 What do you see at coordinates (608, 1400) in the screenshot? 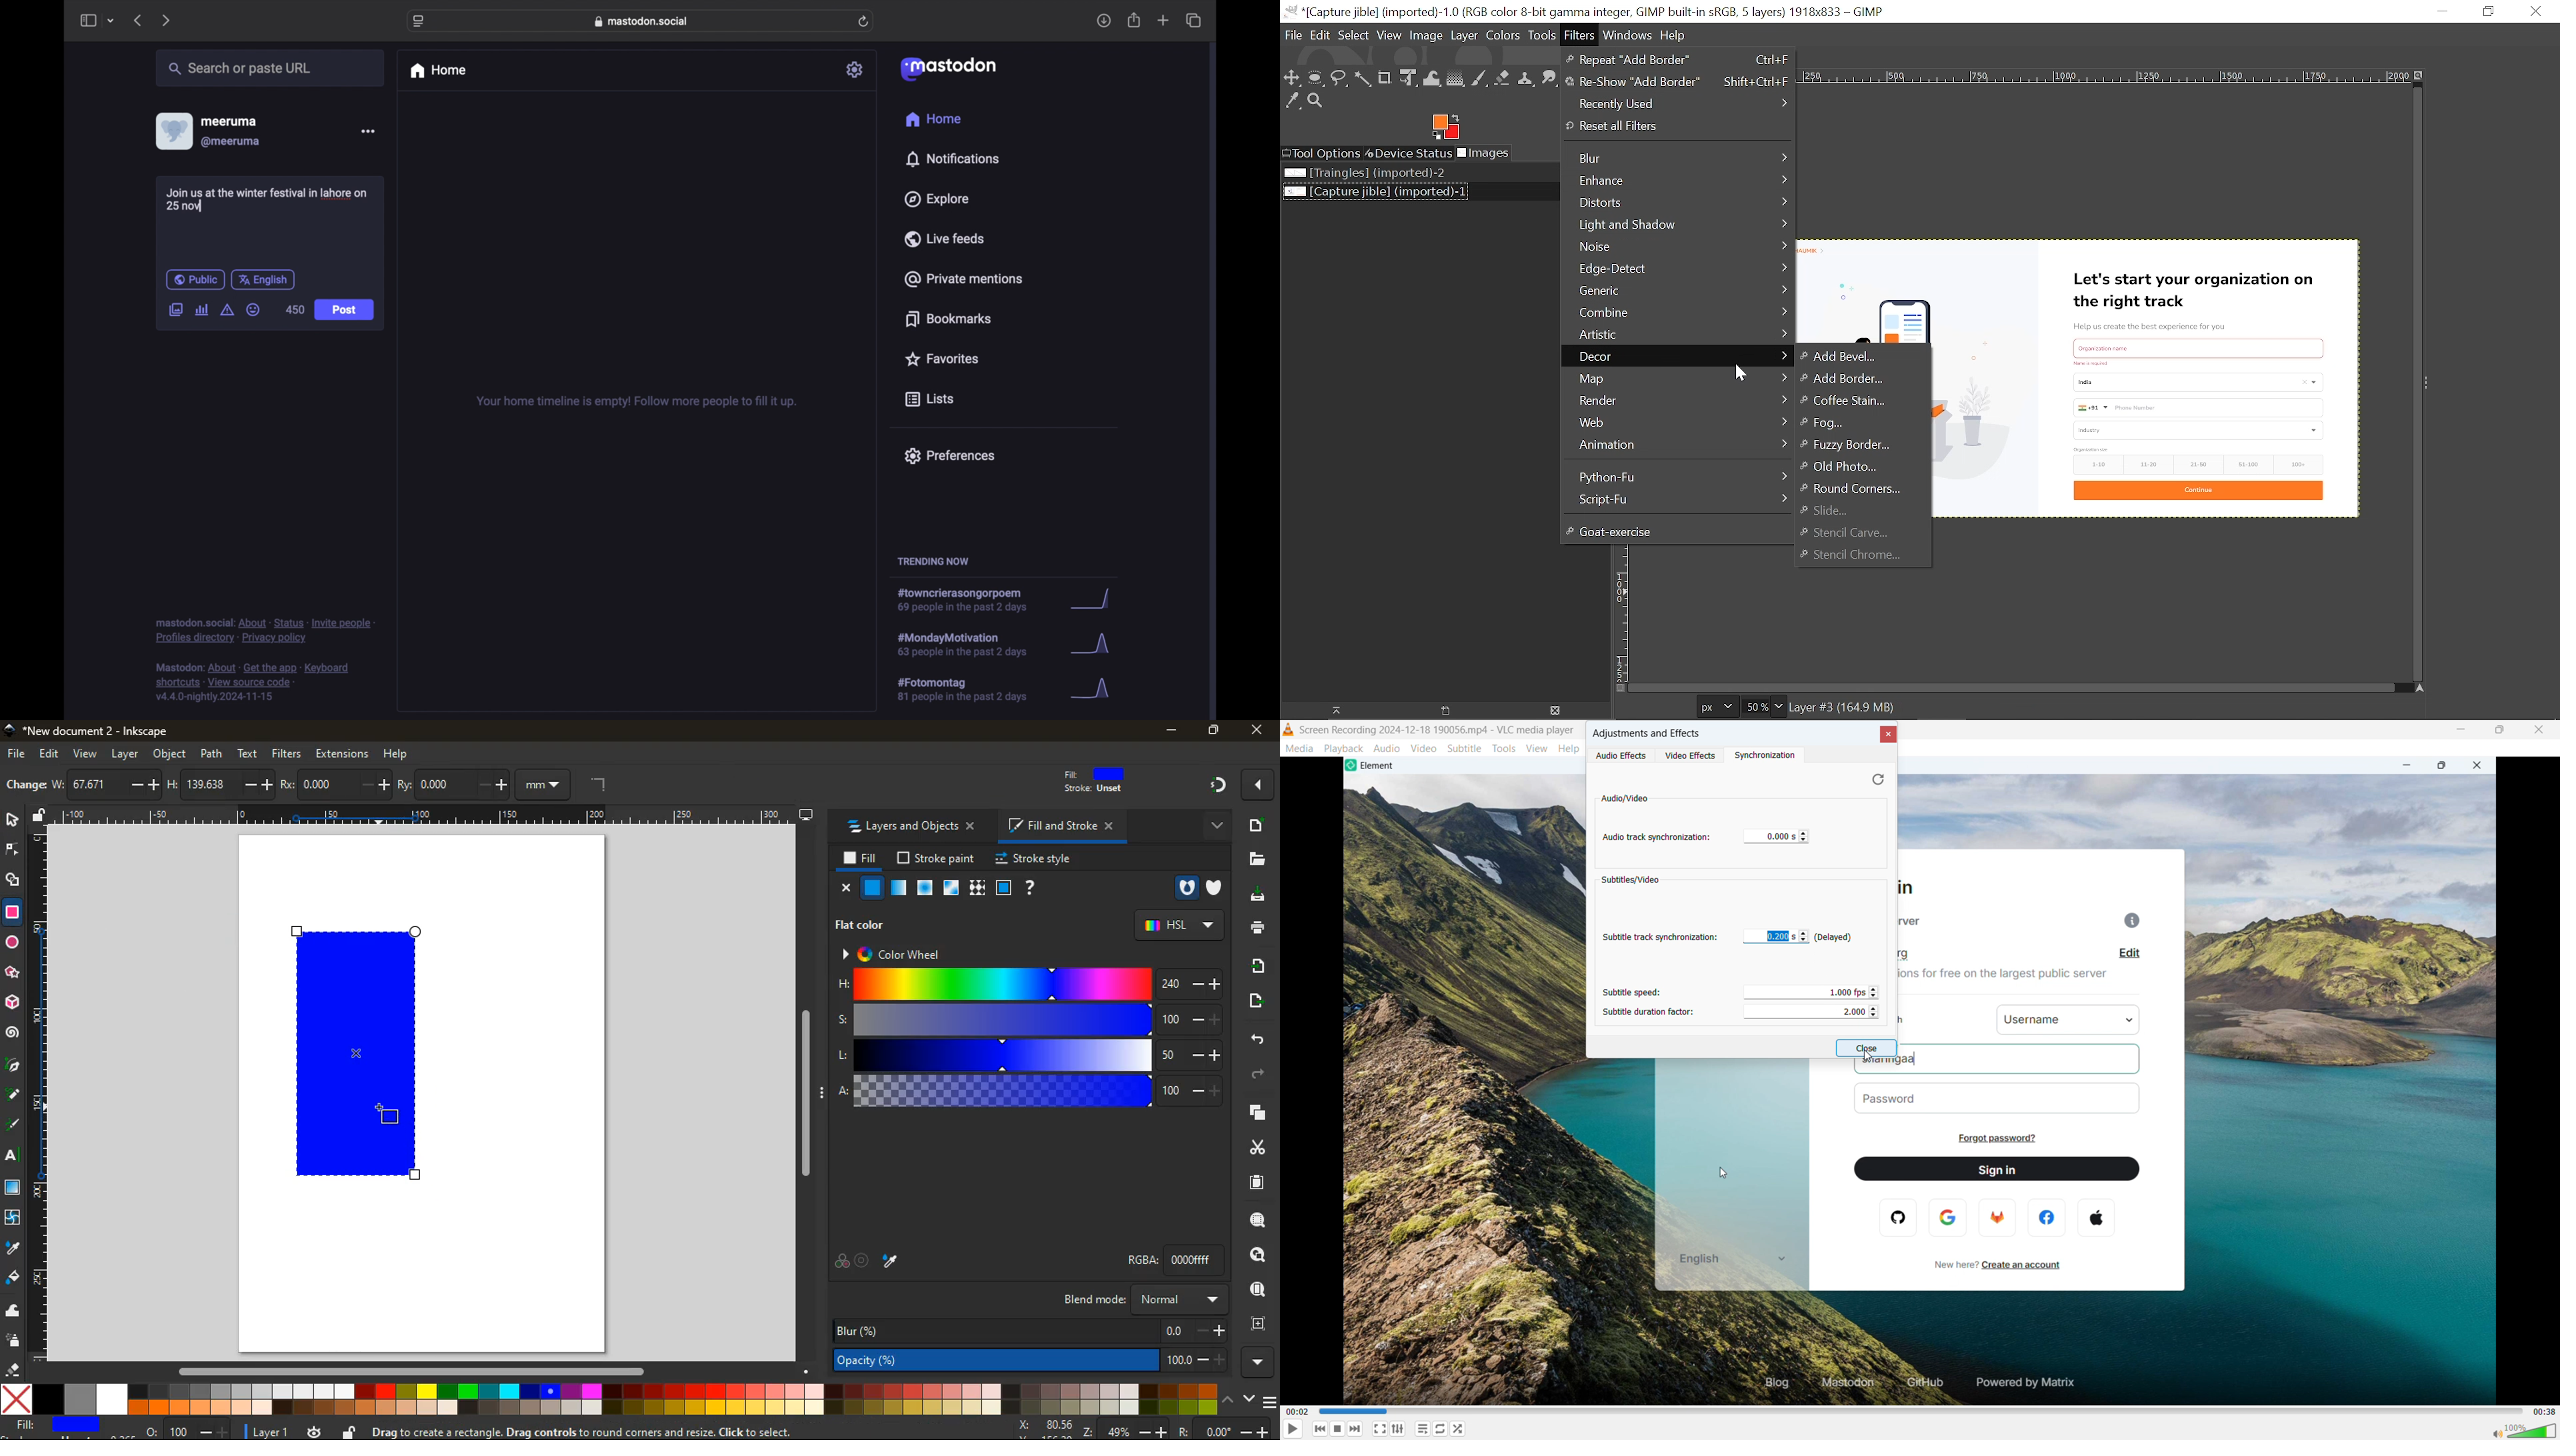
I see `colors` at bounding box center [608, 1400].